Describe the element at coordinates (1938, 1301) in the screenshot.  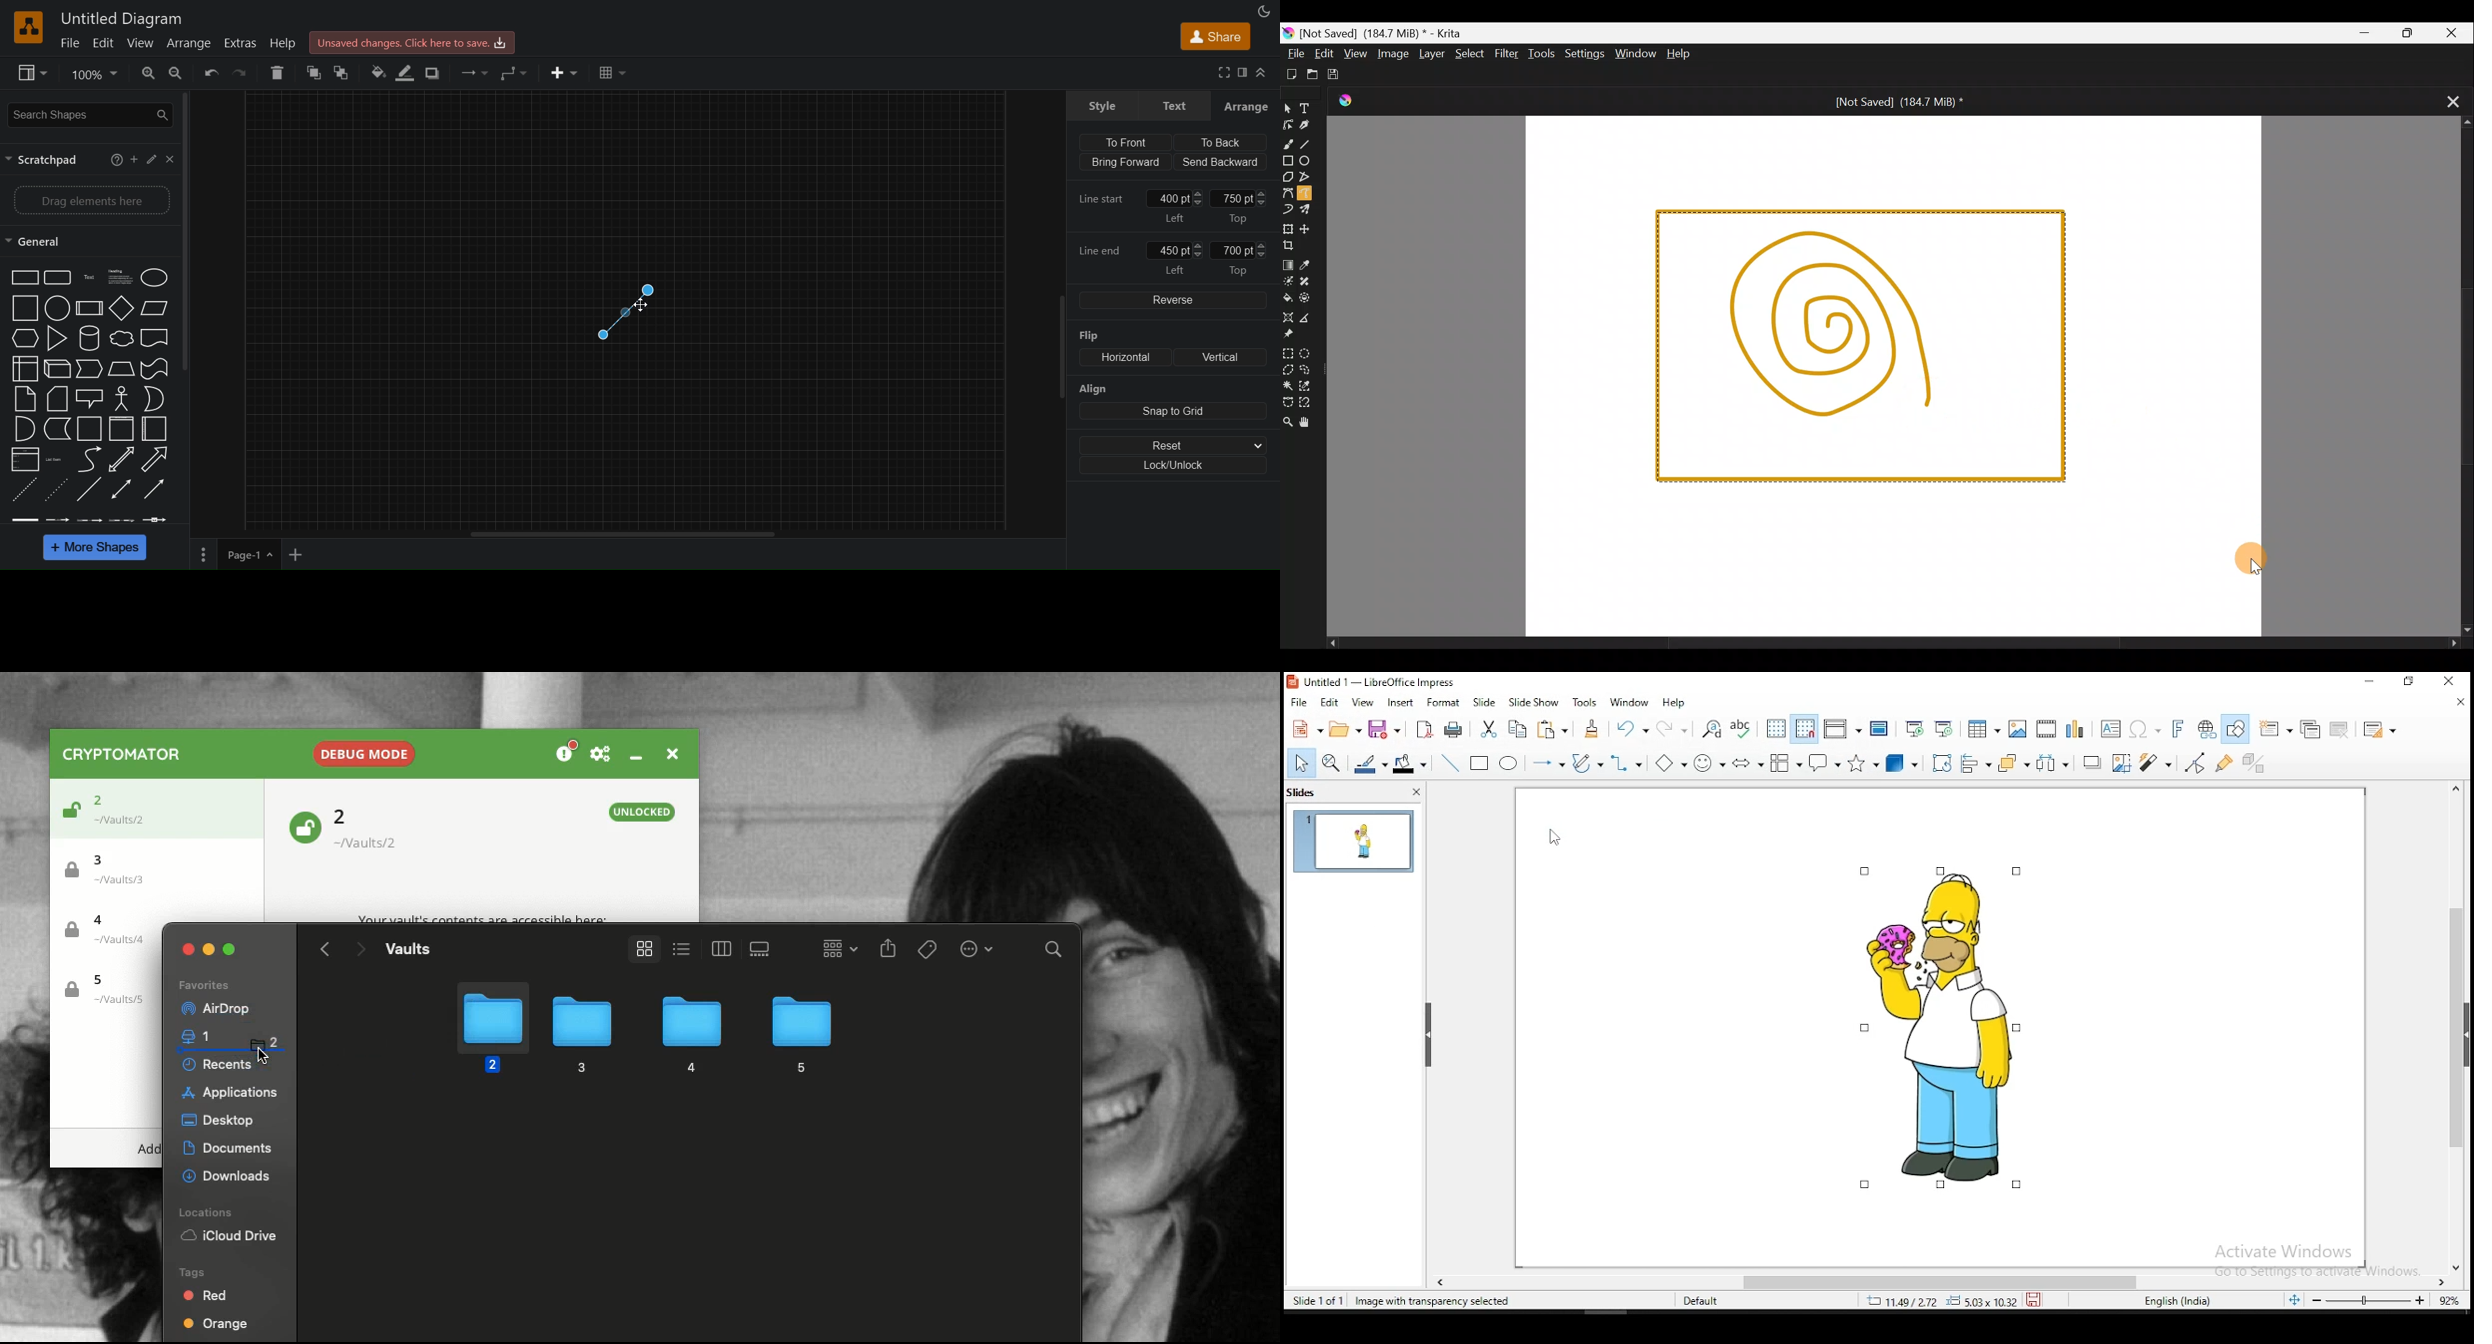
I see `-1.75/0.32 0.00x0.00` at that location.